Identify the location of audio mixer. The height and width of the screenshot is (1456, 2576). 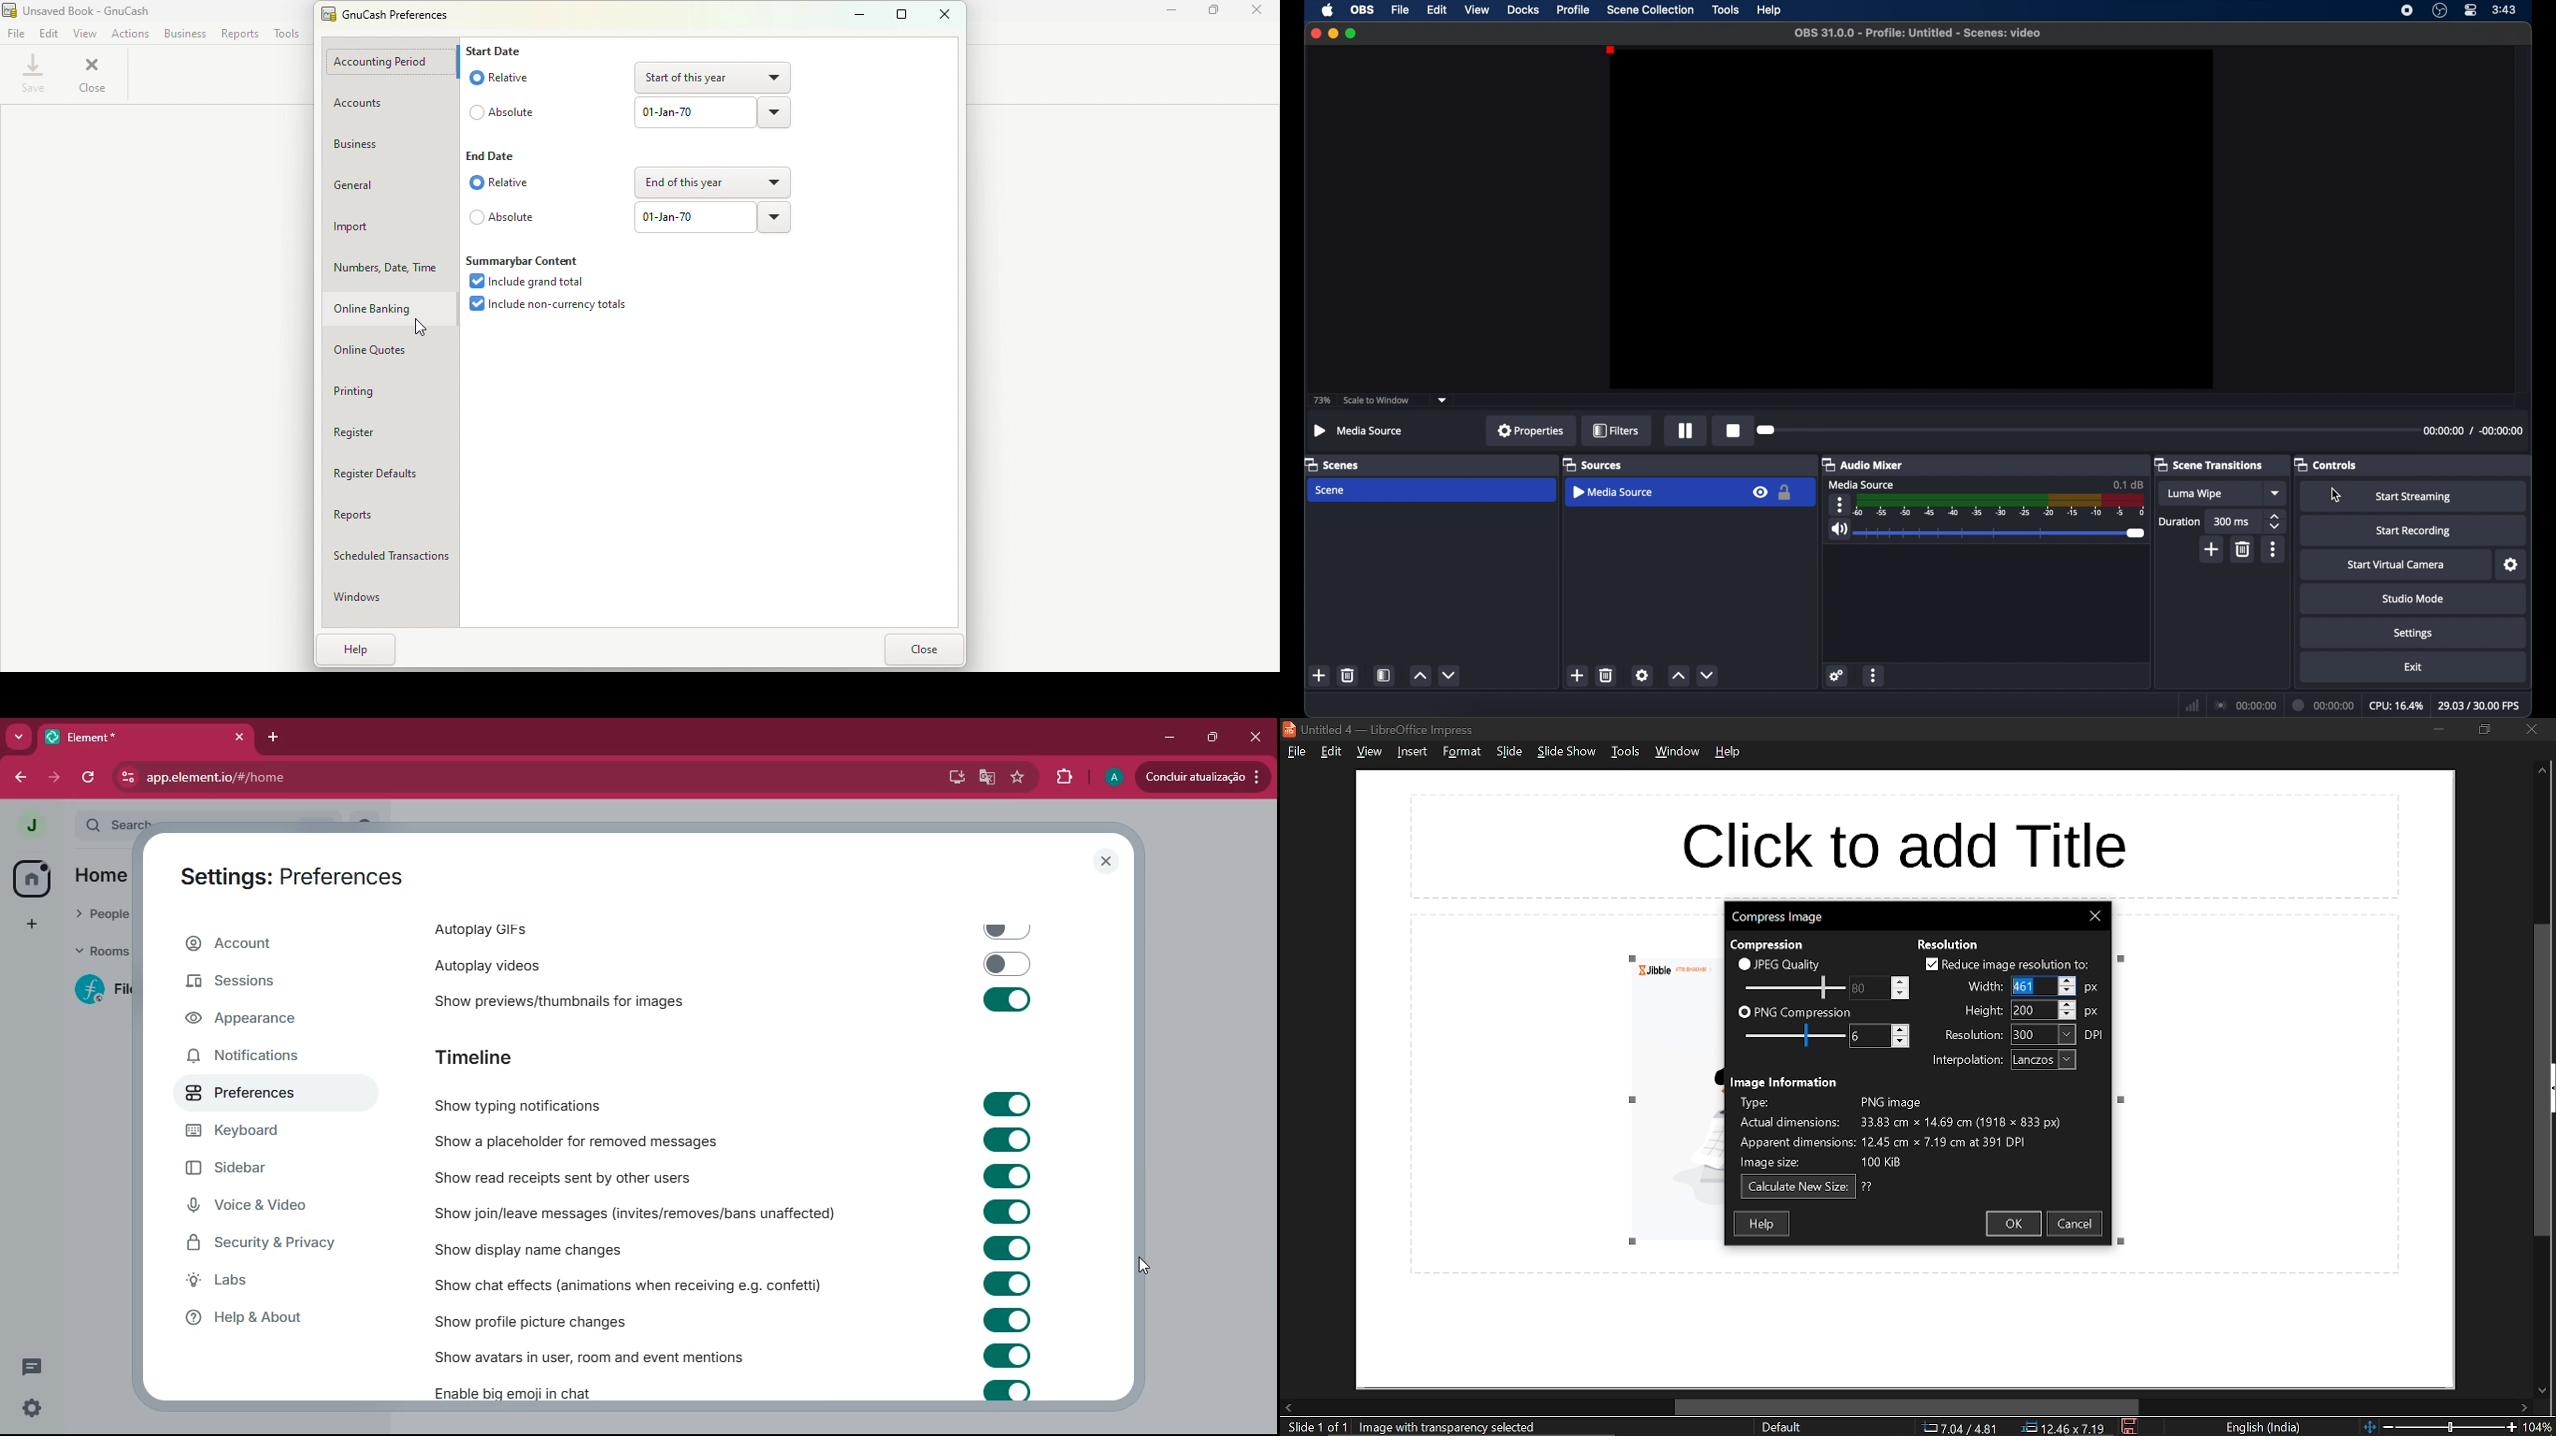
(1864, 464).